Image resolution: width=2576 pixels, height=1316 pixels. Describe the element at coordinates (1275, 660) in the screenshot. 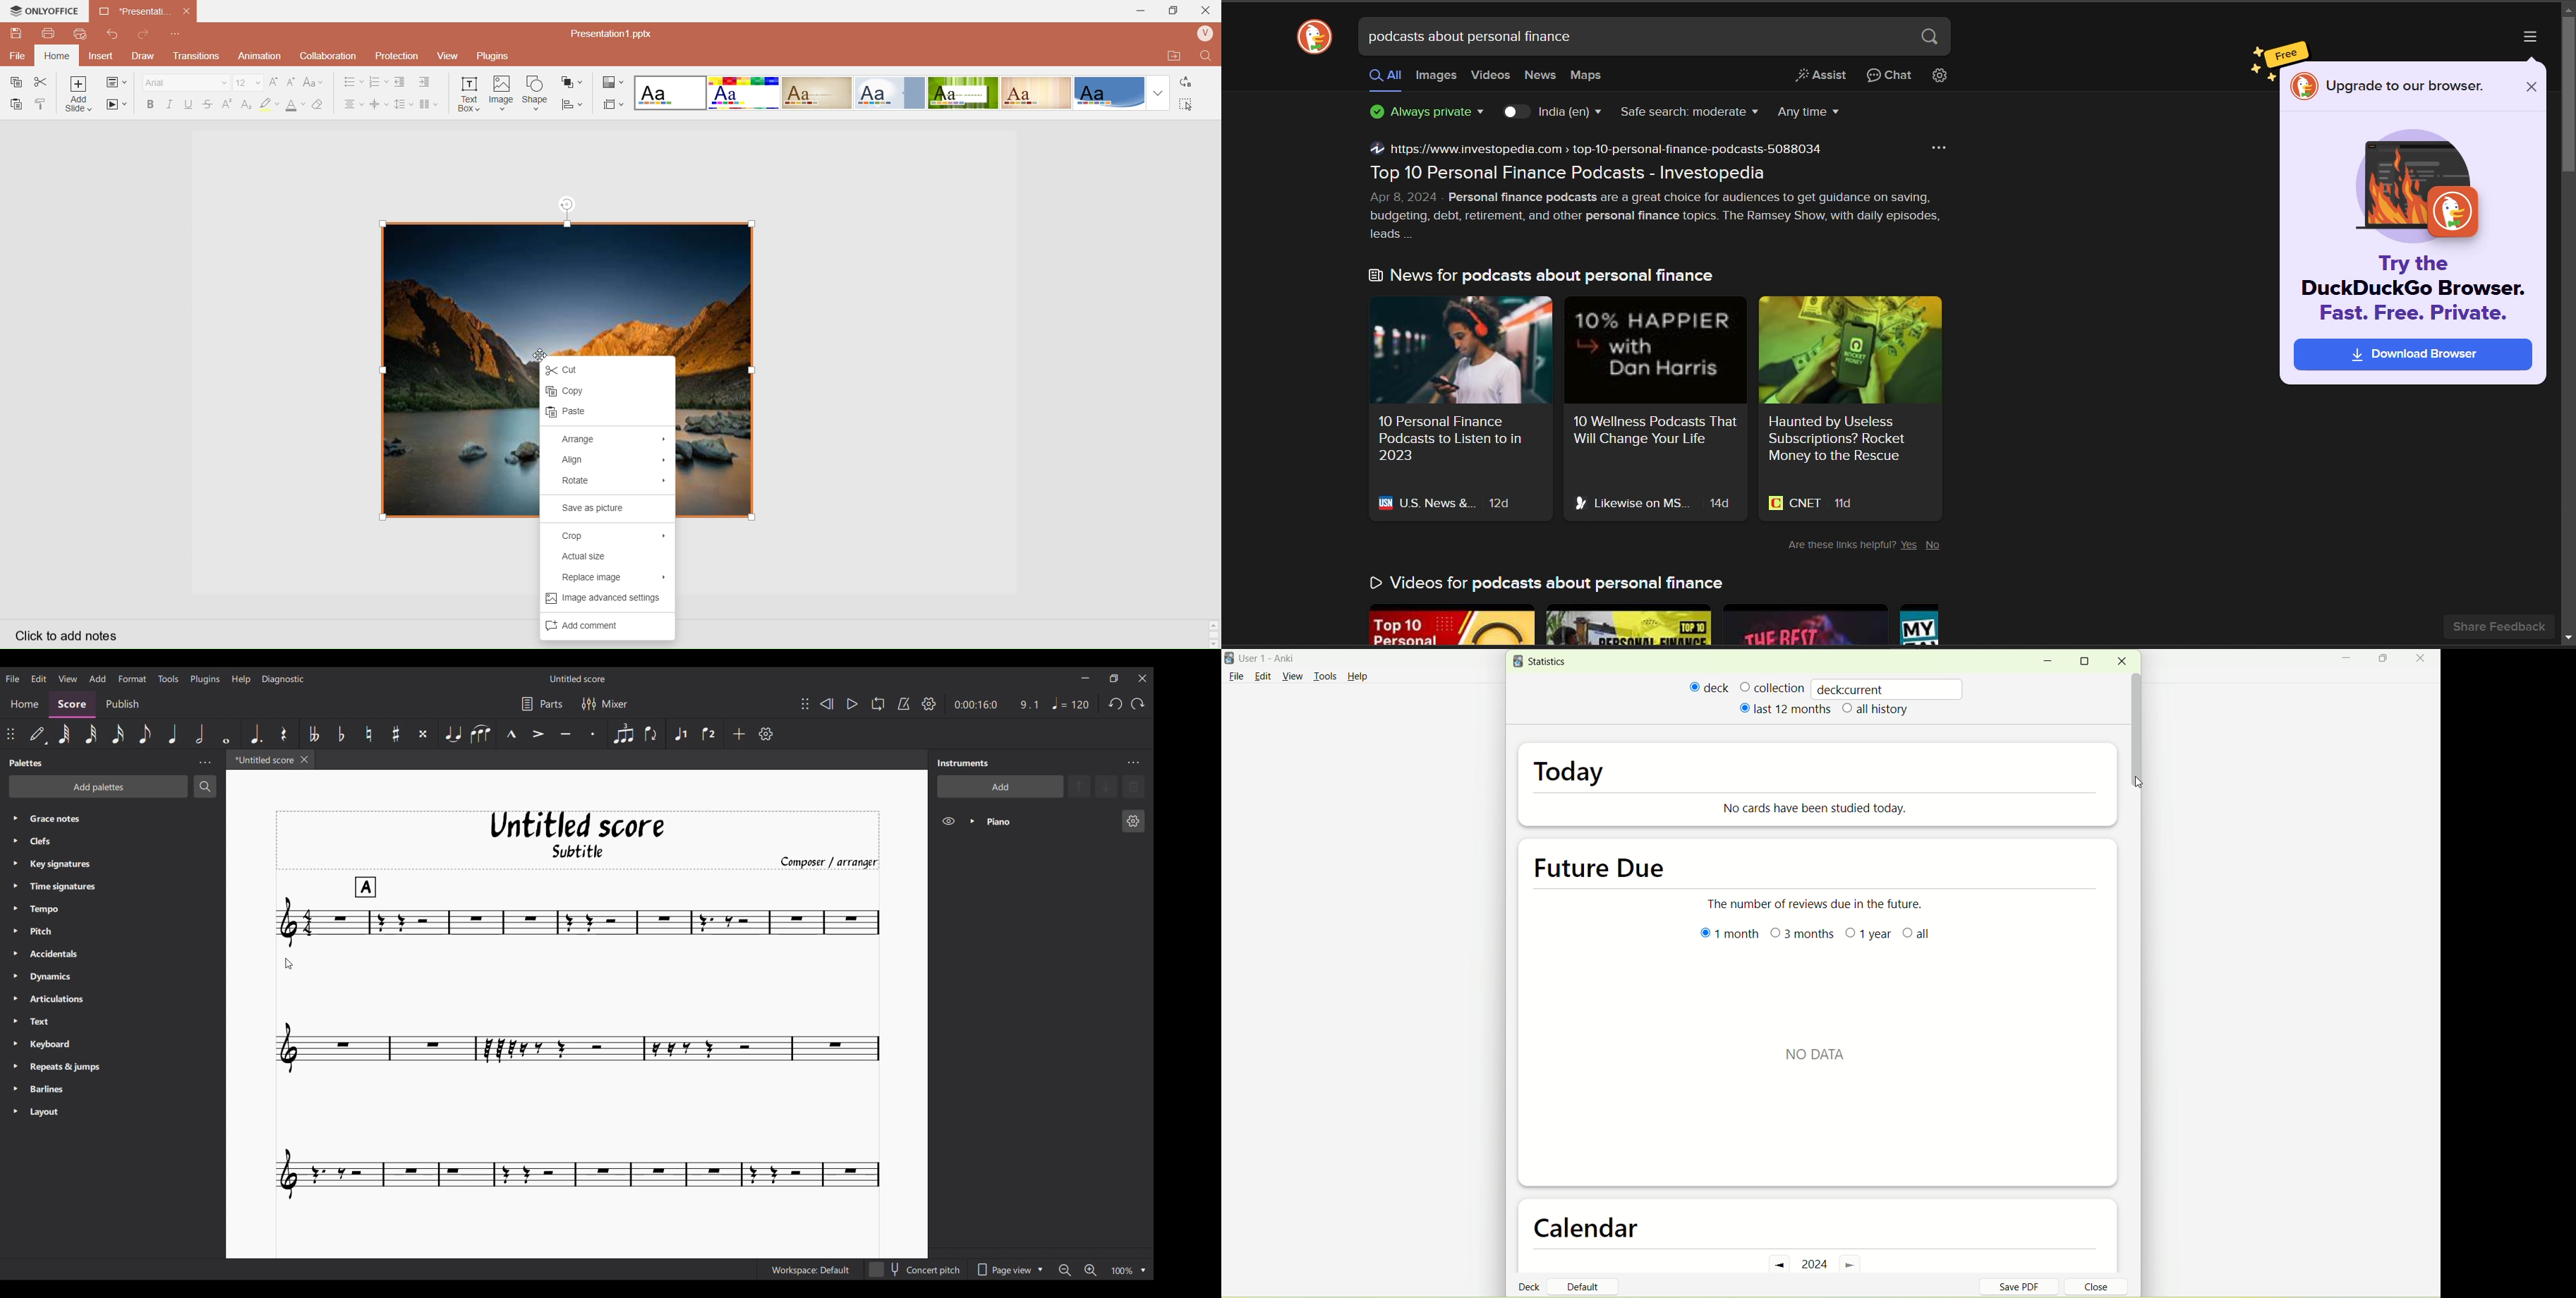

I see `User 1- Anki` at that location.